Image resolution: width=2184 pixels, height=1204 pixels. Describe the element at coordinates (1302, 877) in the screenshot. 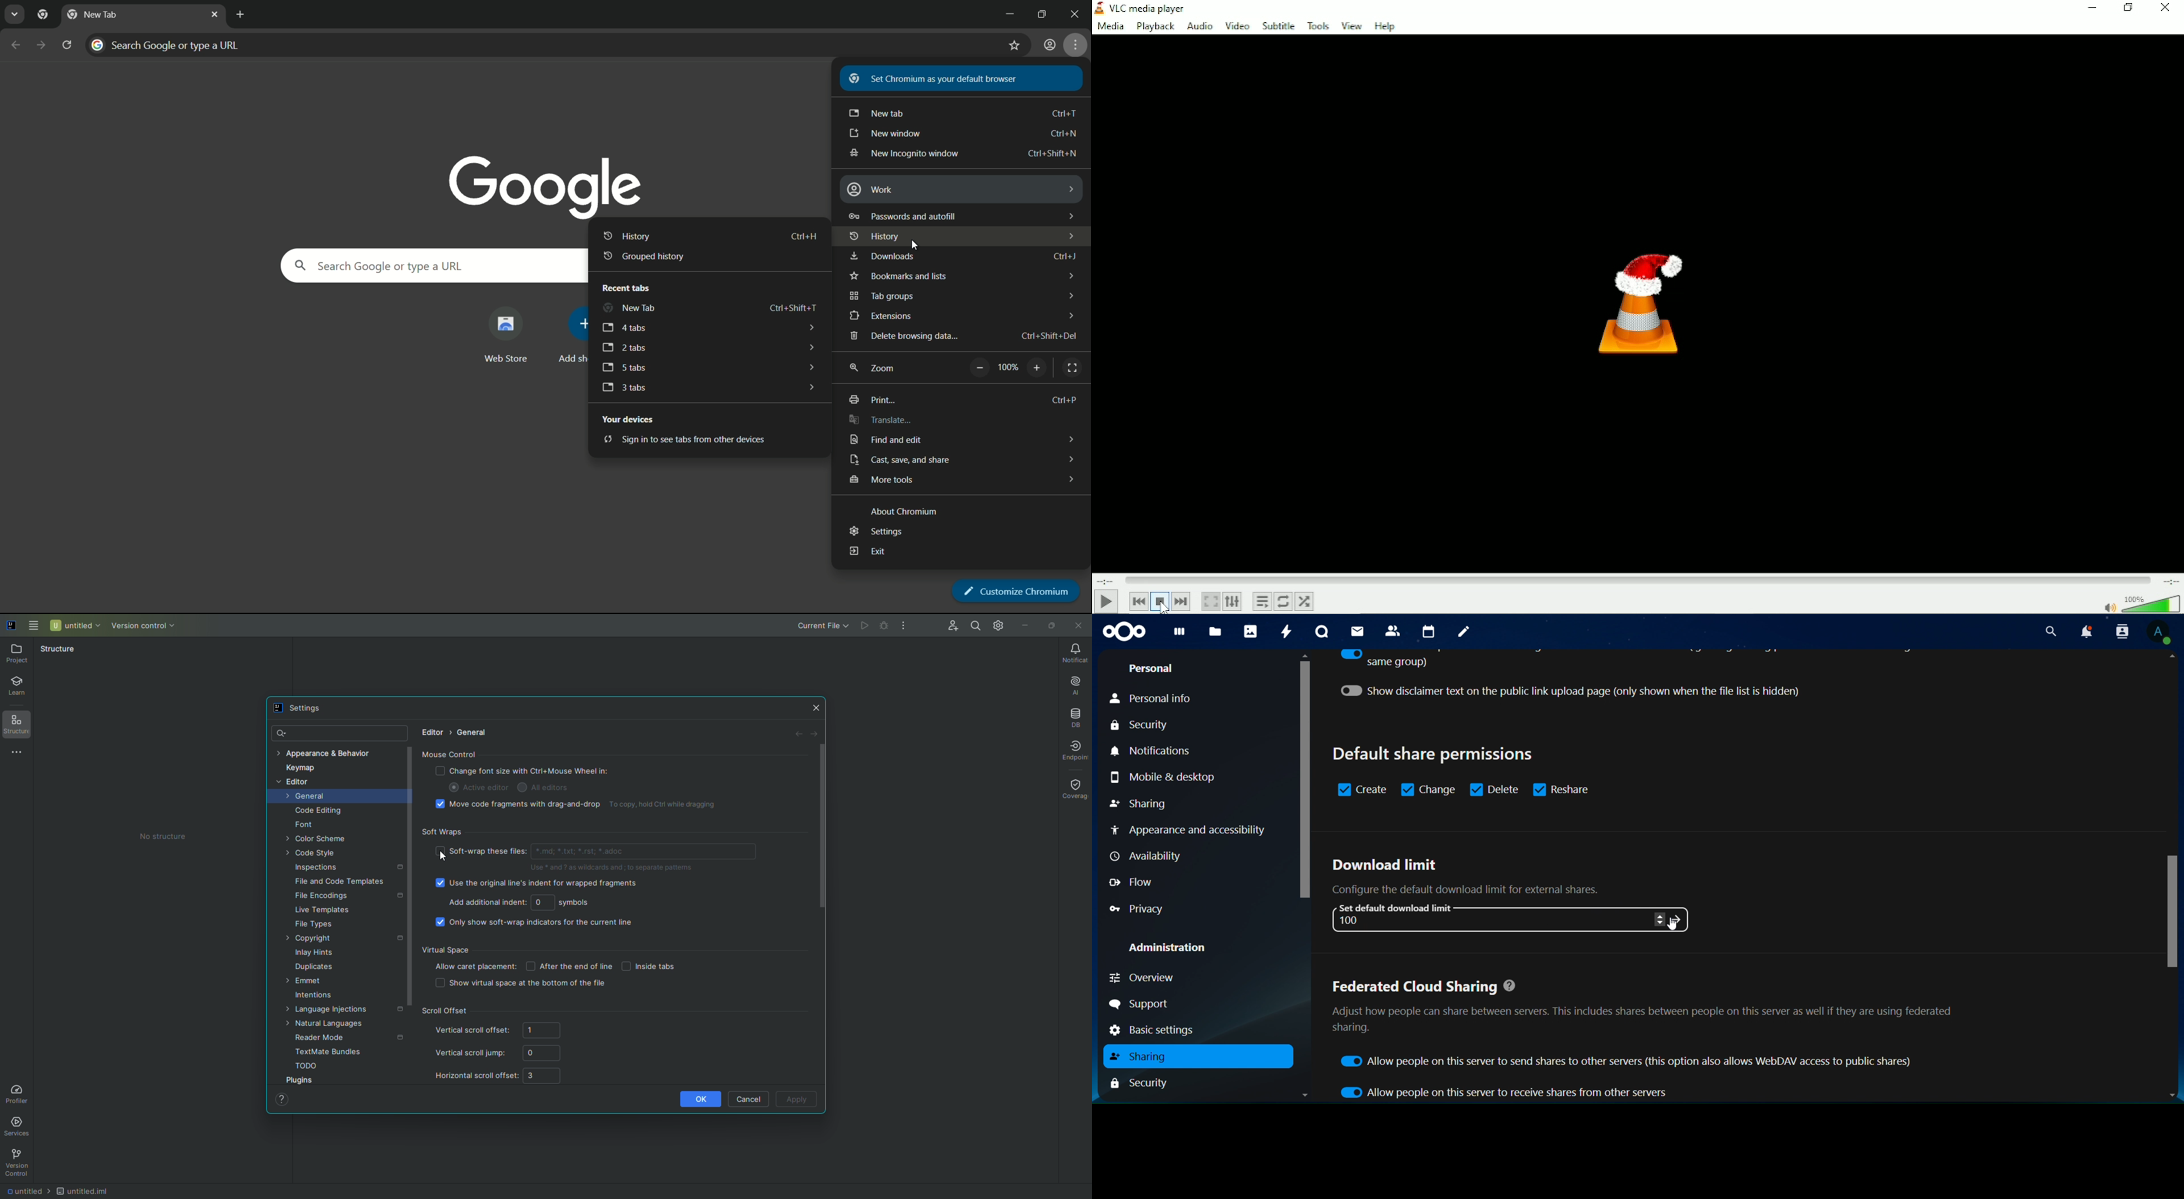

I see `Scrollbar` at that location.